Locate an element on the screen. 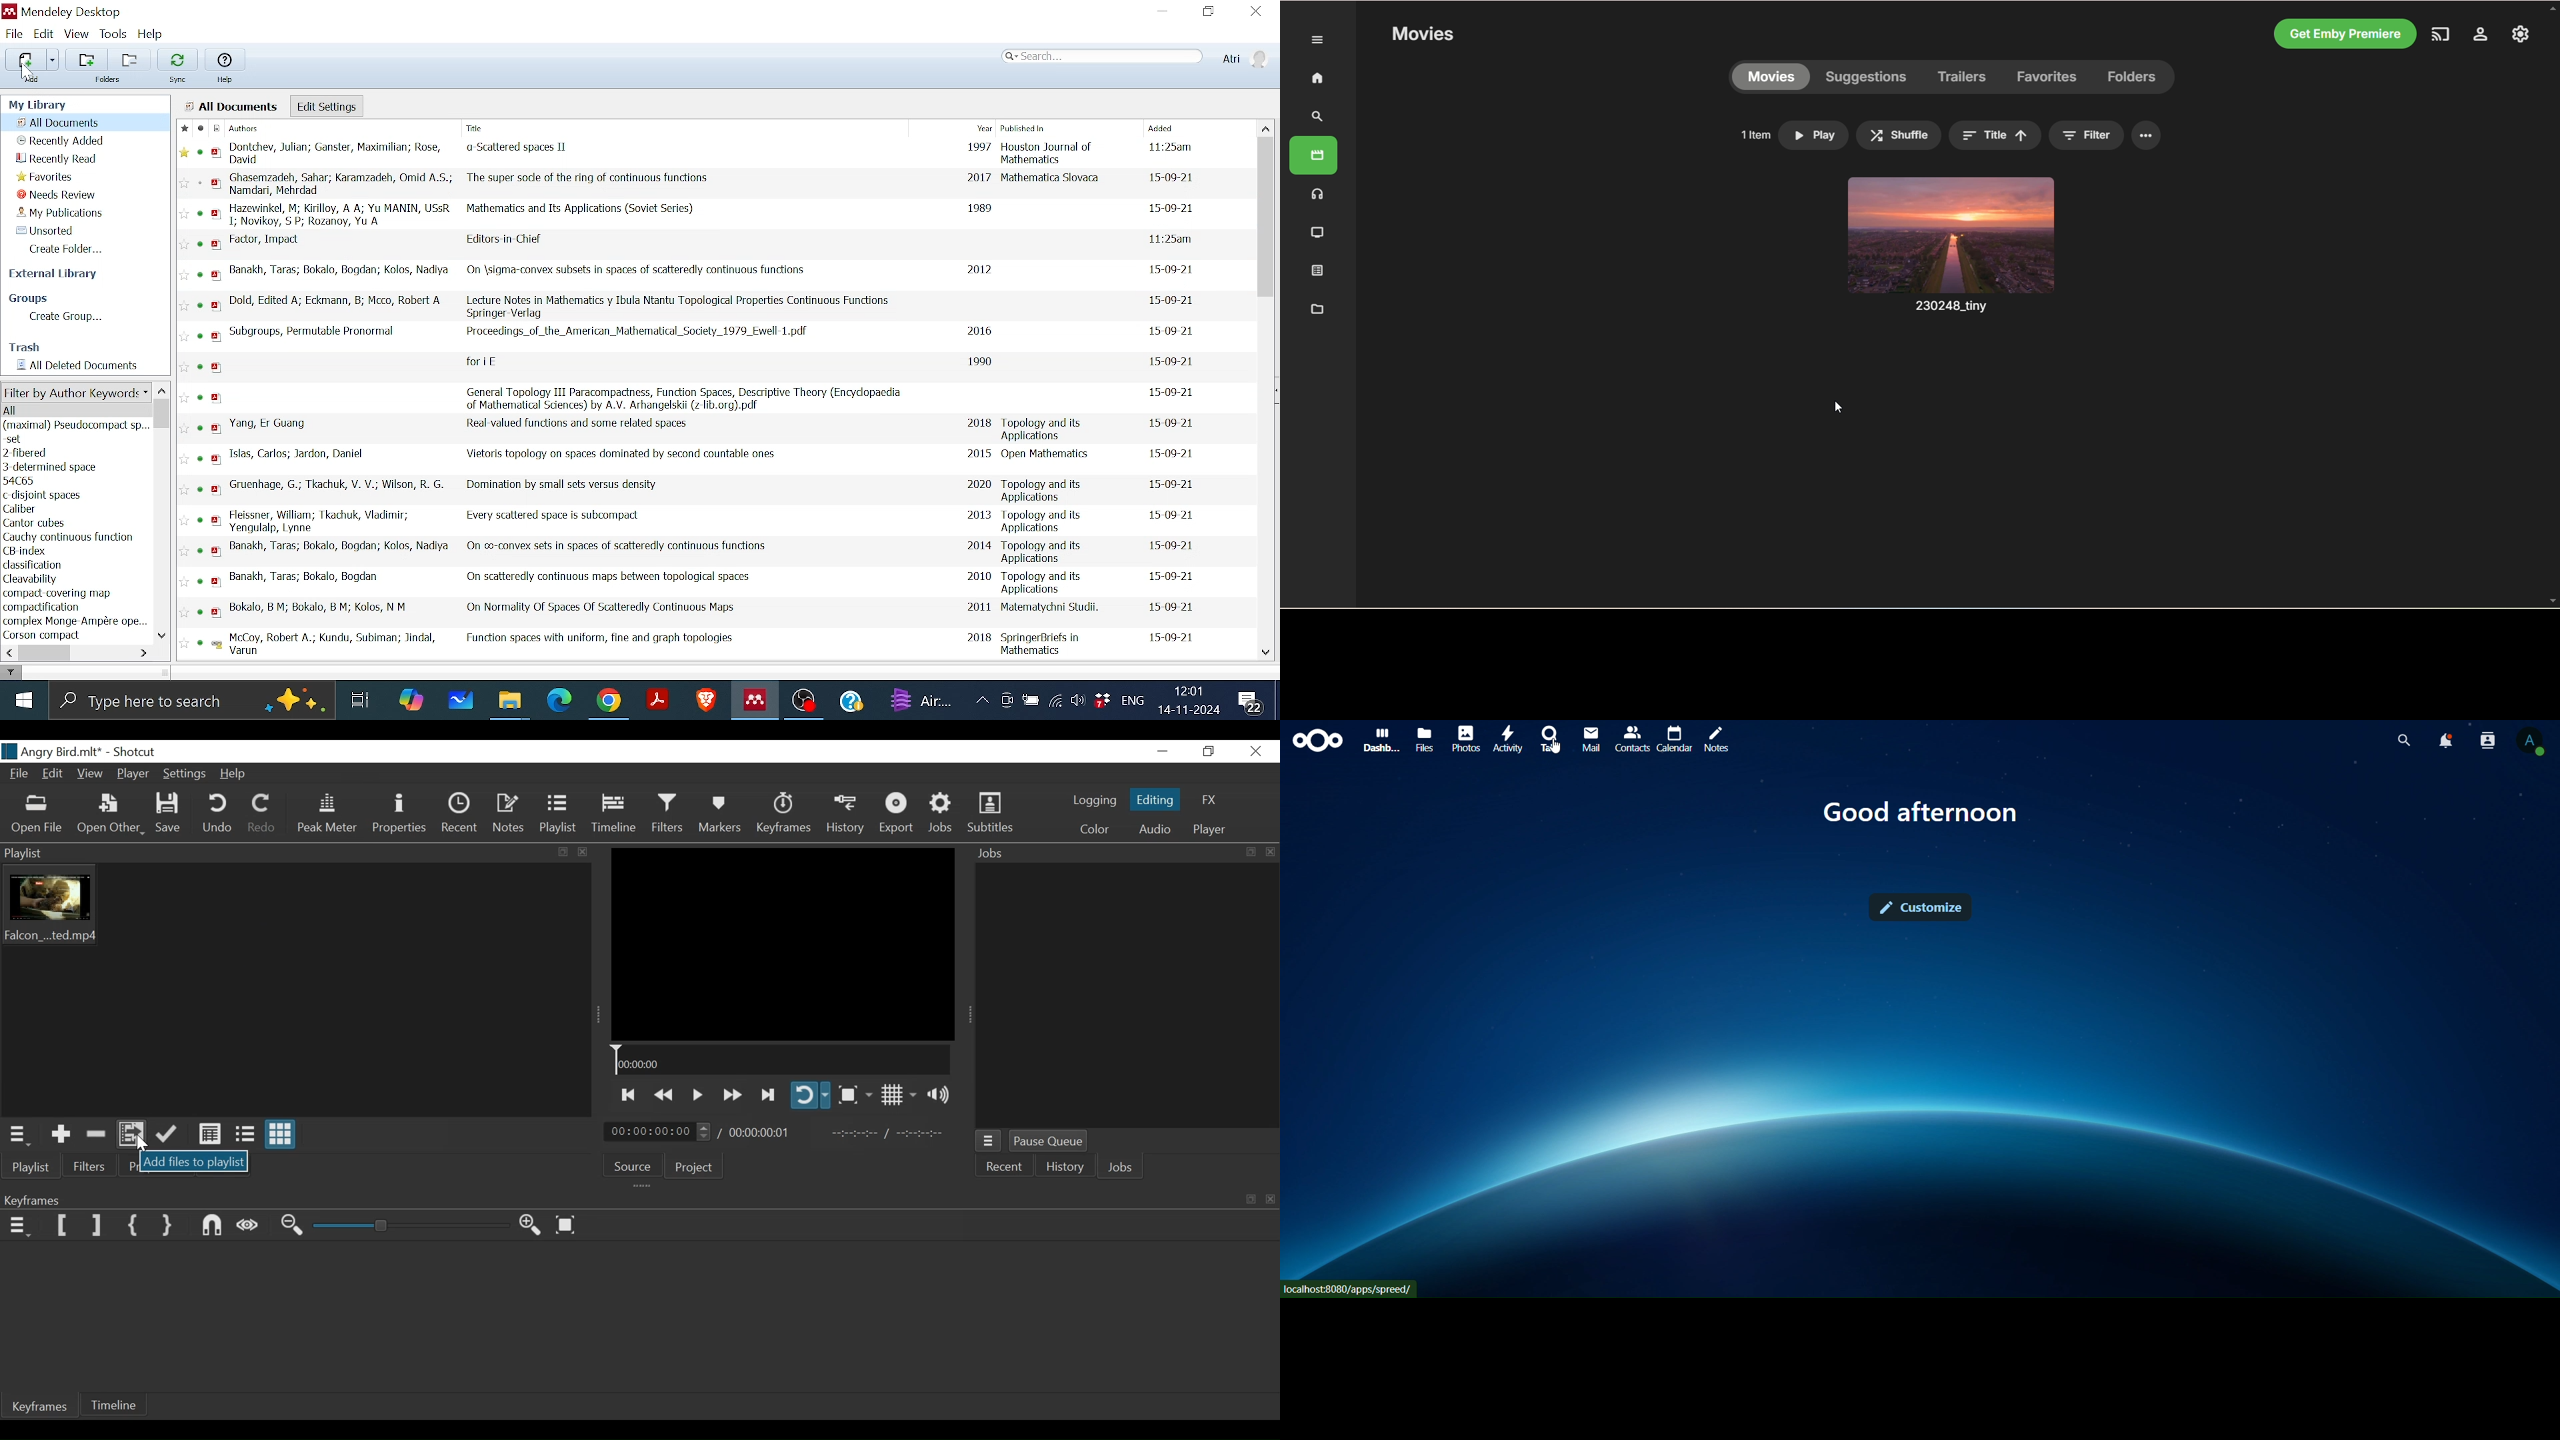 Image resolution: width=2576 pixels, height=1456 pixels. date is located at coordinates (1169, 300).